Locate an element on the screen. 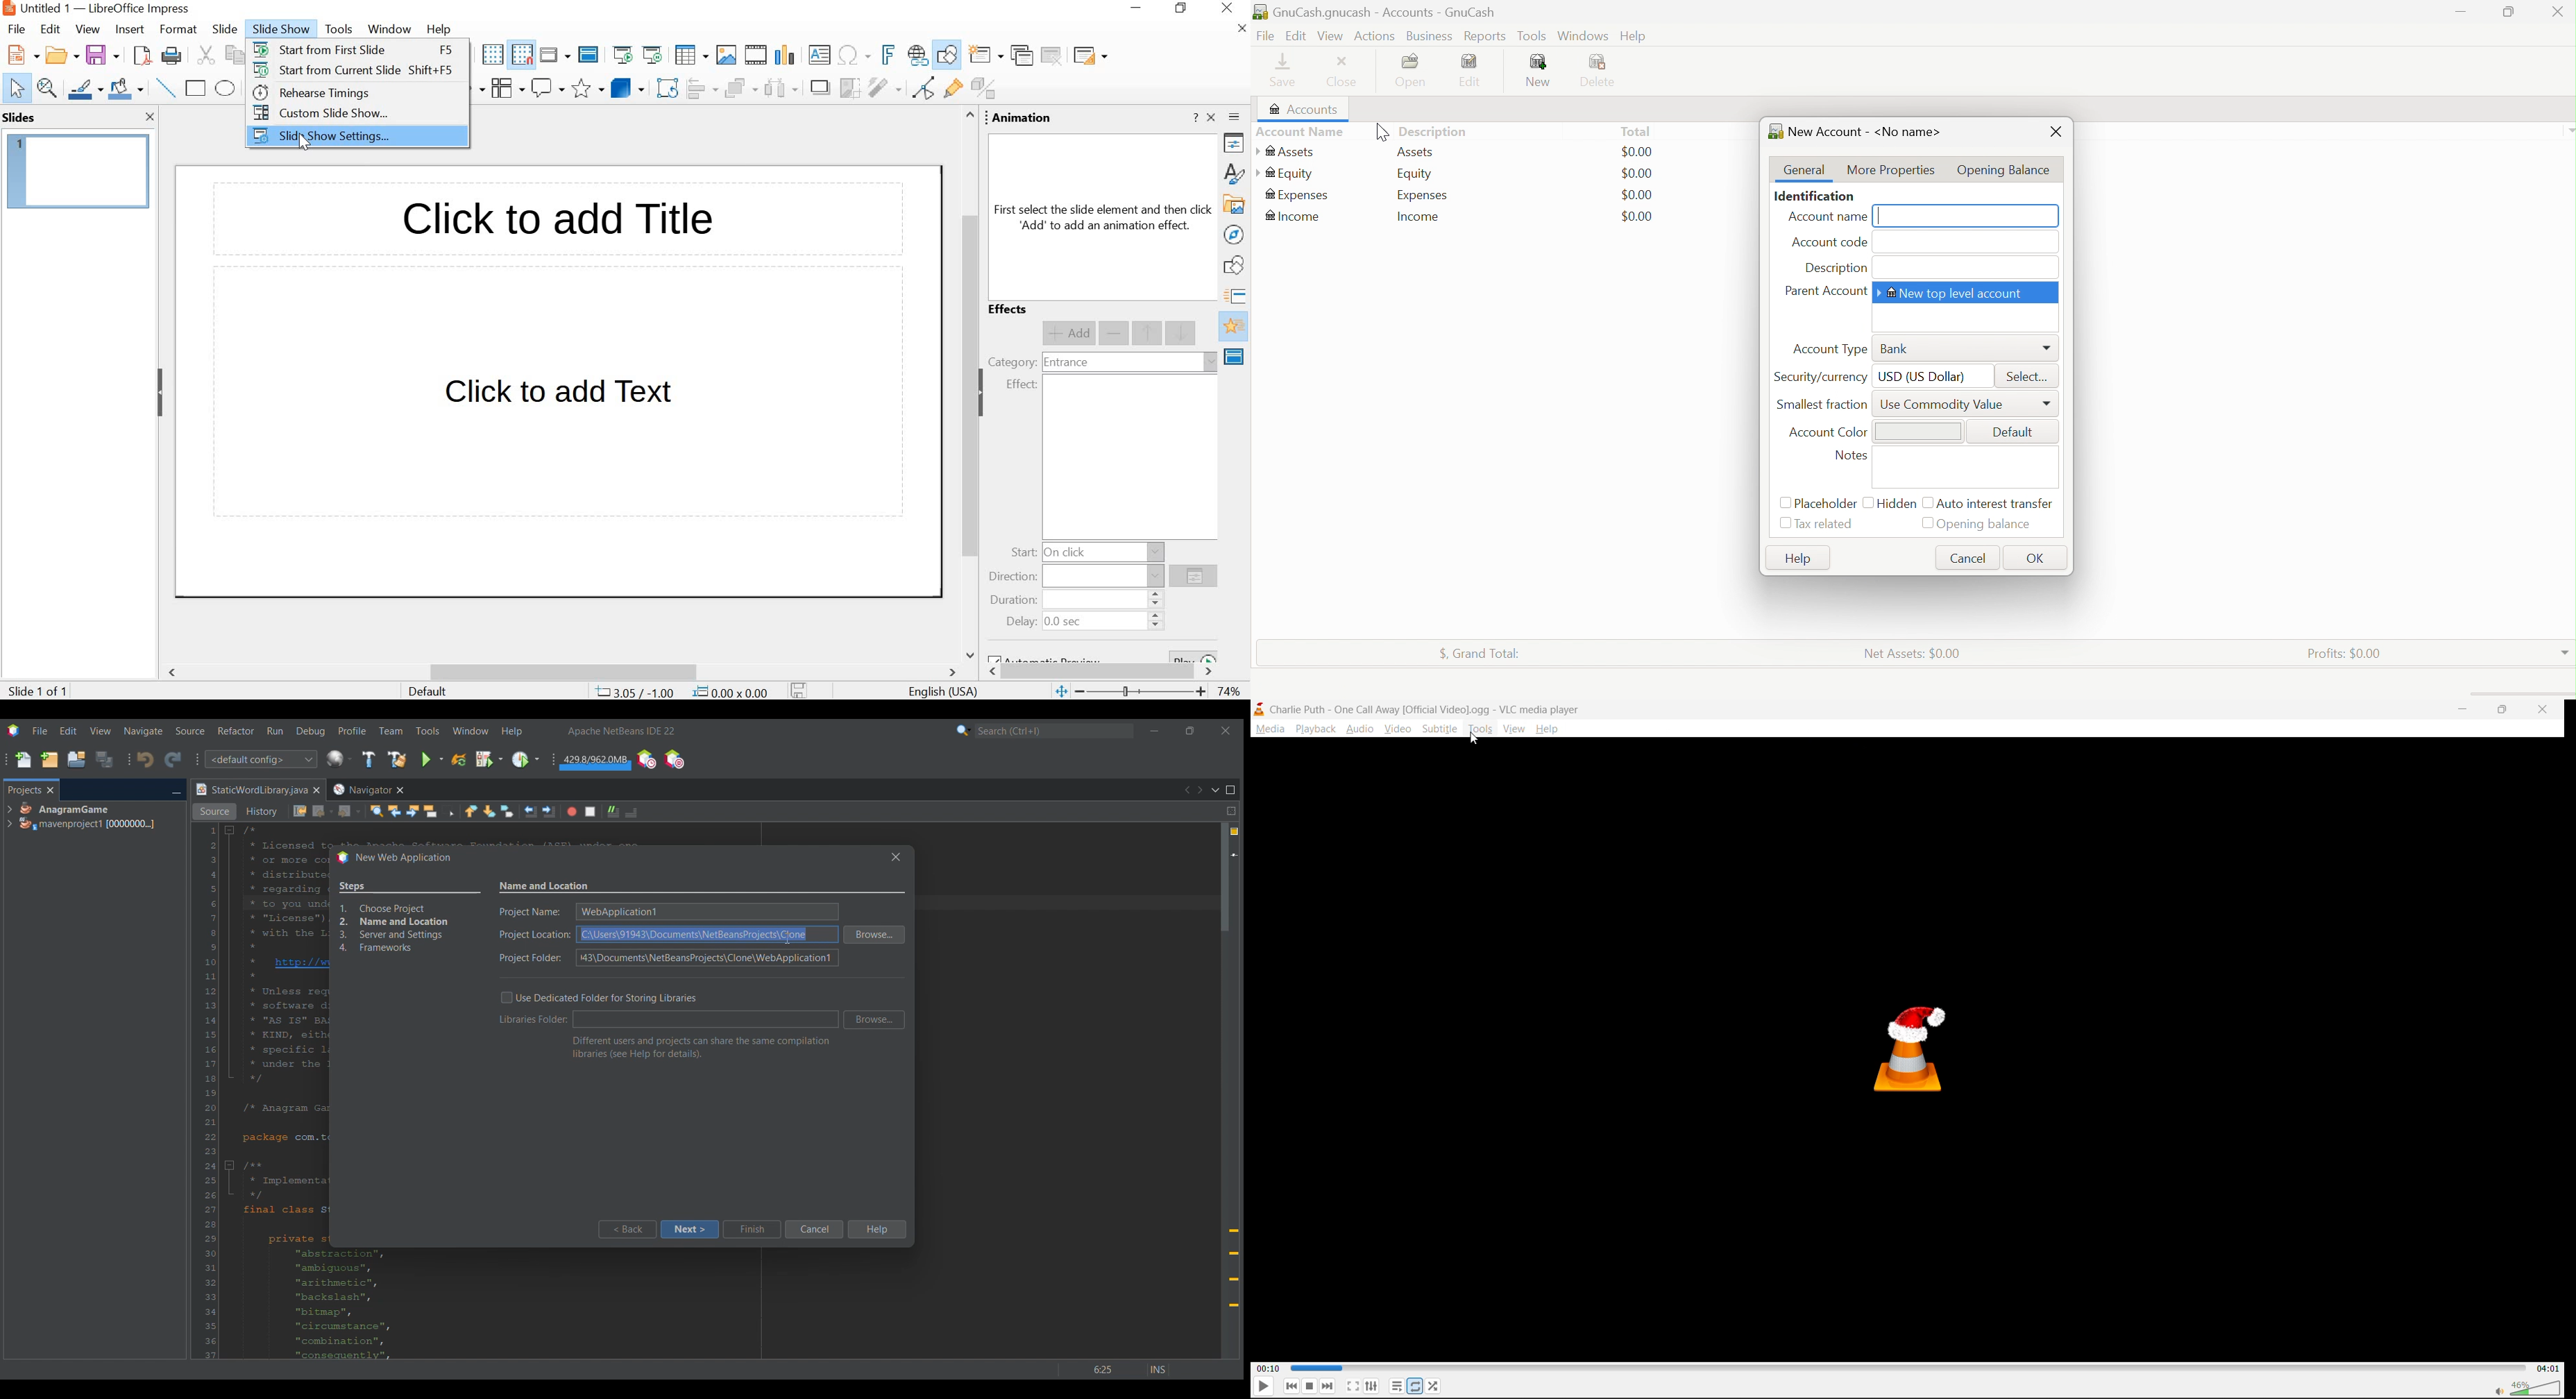  slide 1 is located at coordinates (79, 171).